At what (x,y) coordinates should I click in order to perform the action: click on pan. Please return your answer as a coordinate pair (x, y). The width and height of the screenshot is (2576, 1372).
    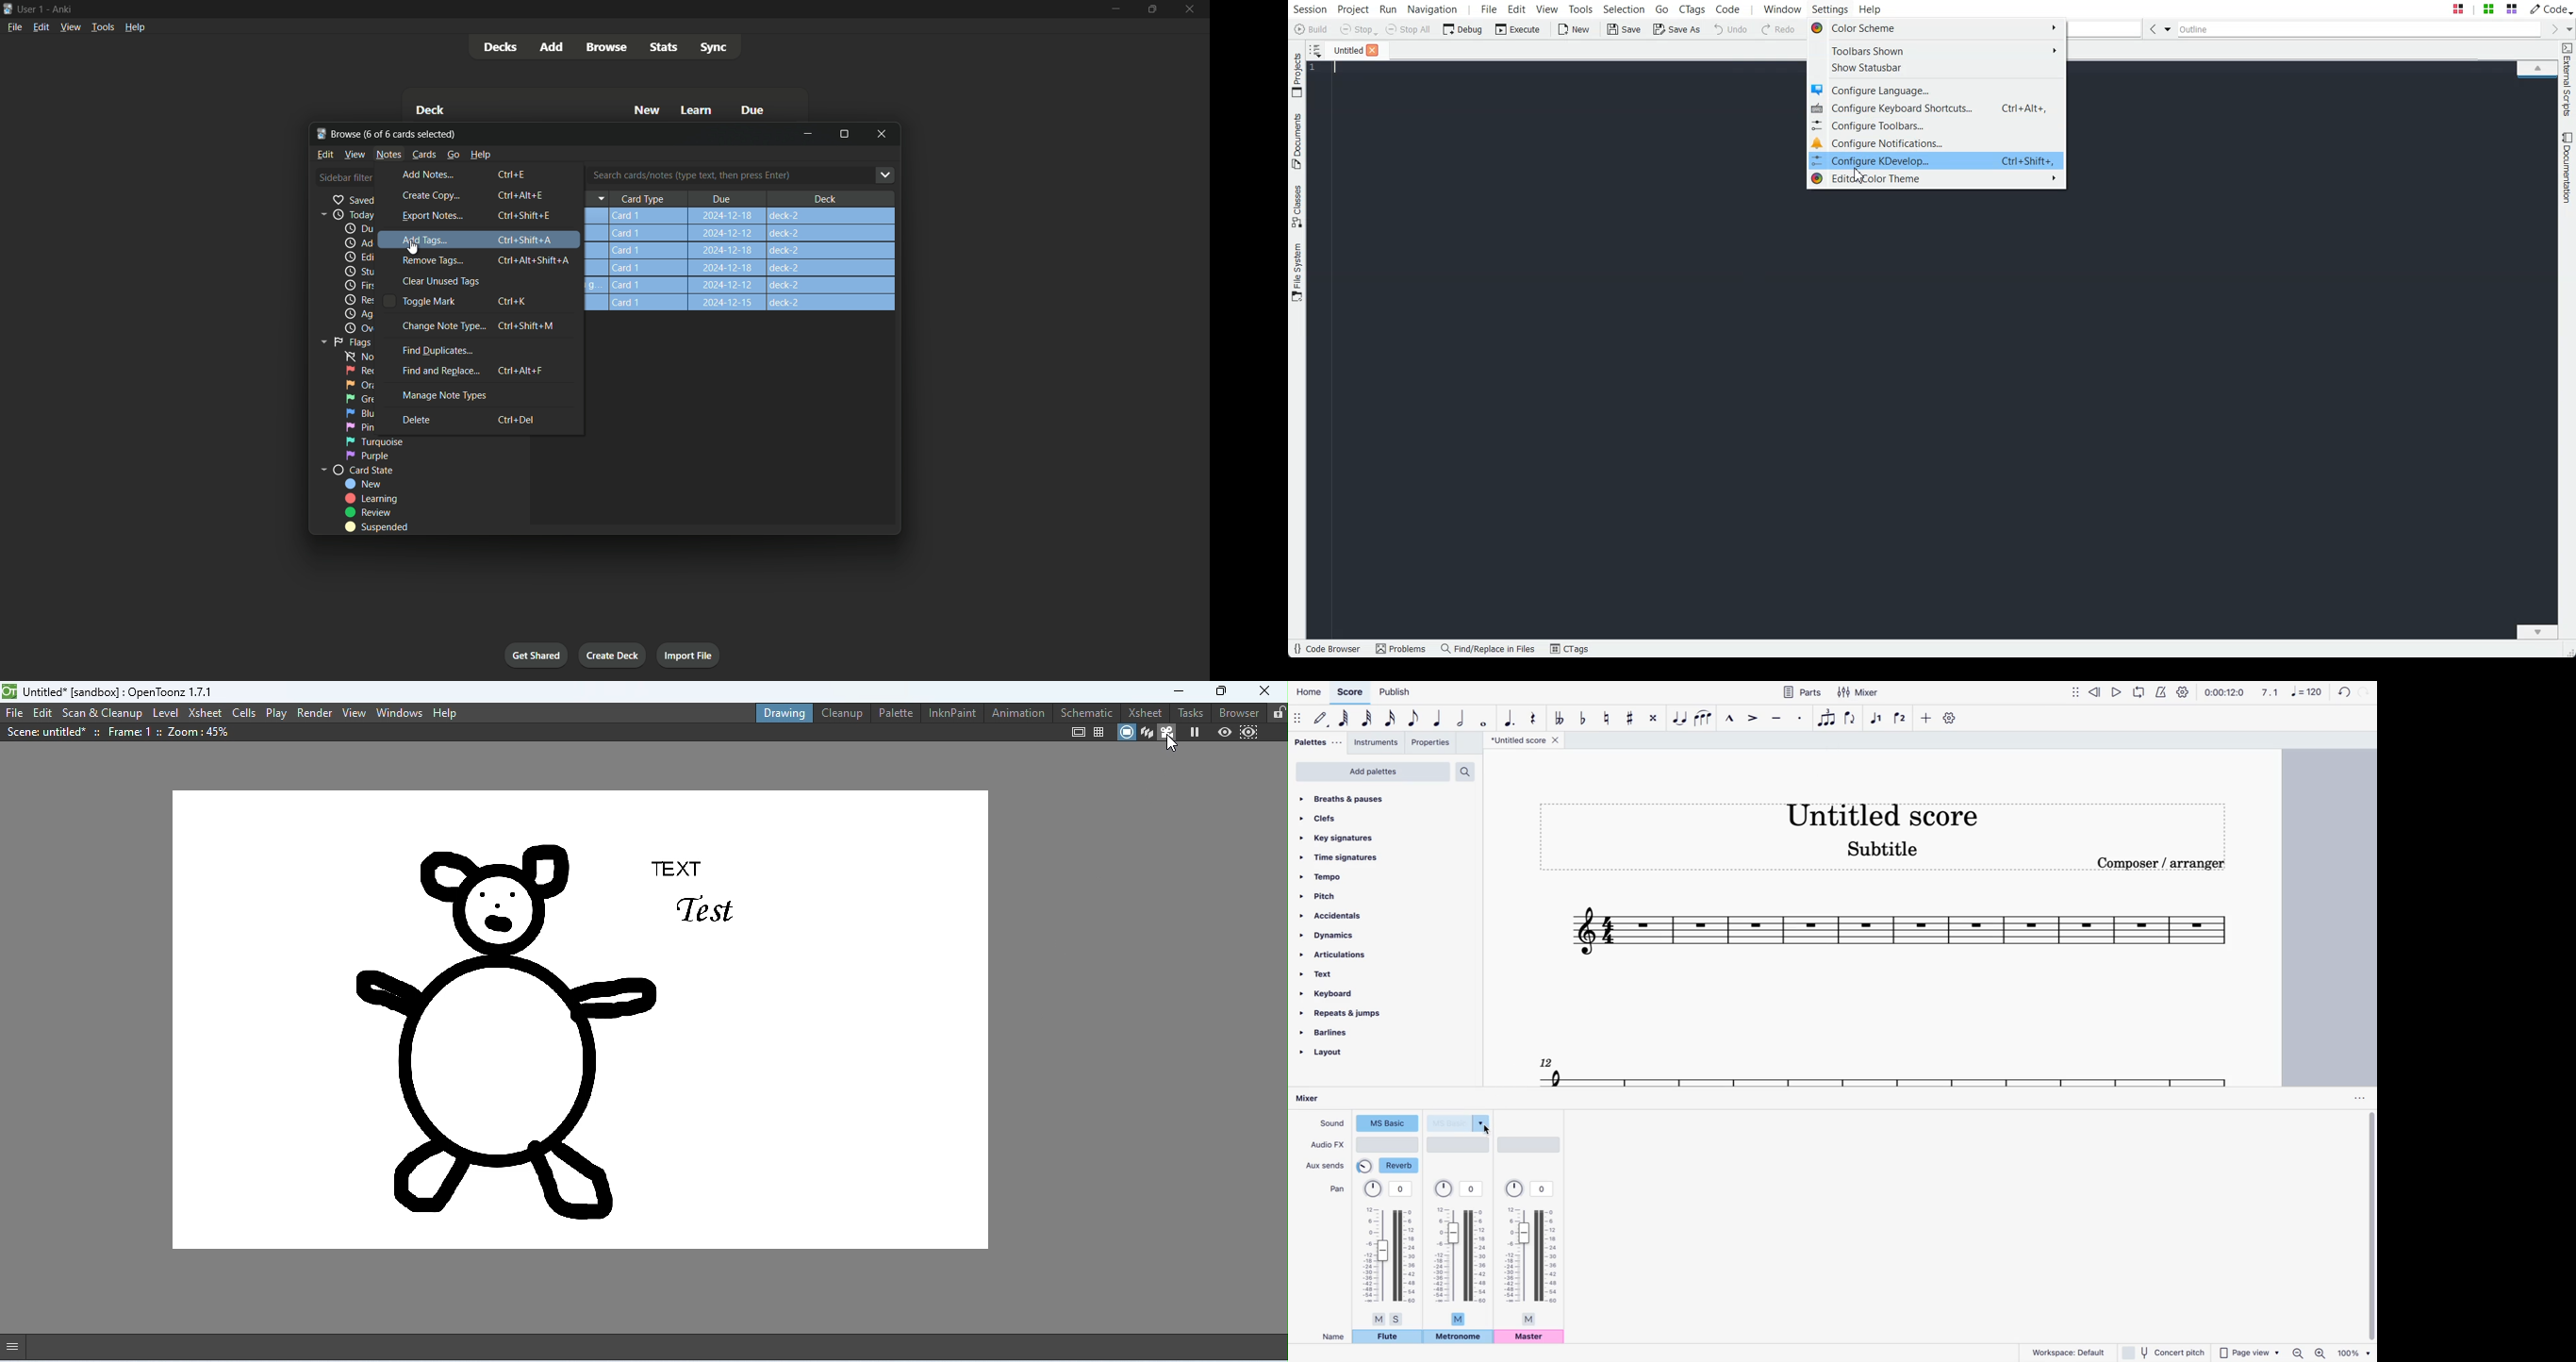
    Looking at the image, I should click on (1462, 1250).